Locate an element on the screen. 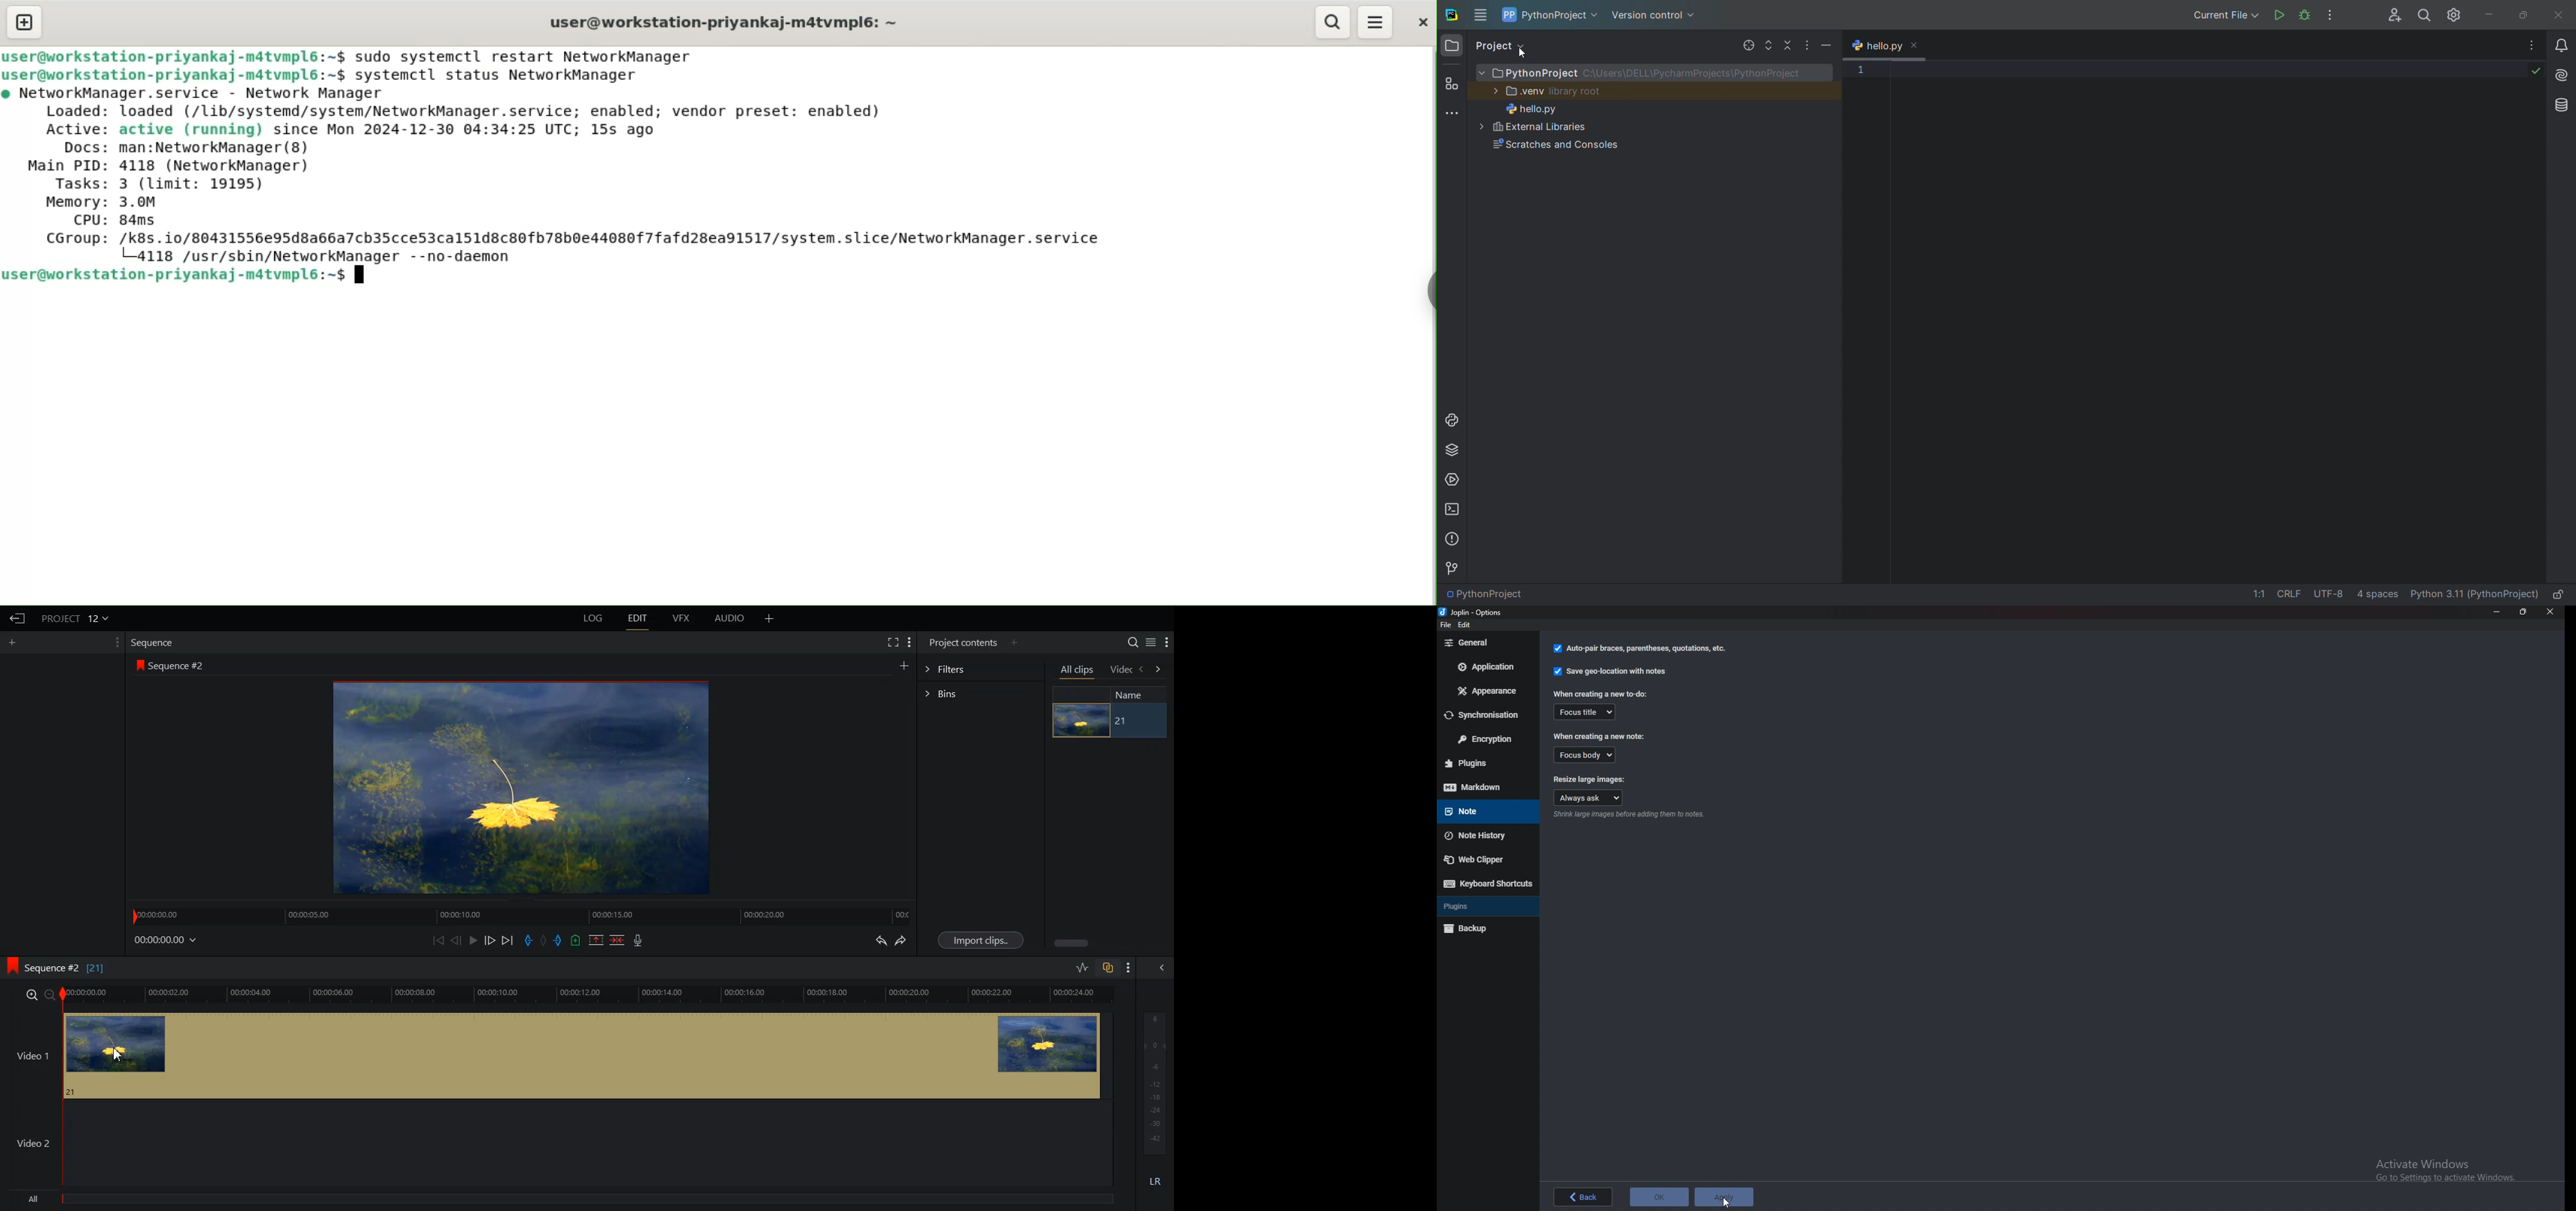  Mark down is located at coordinates (1482, 787).